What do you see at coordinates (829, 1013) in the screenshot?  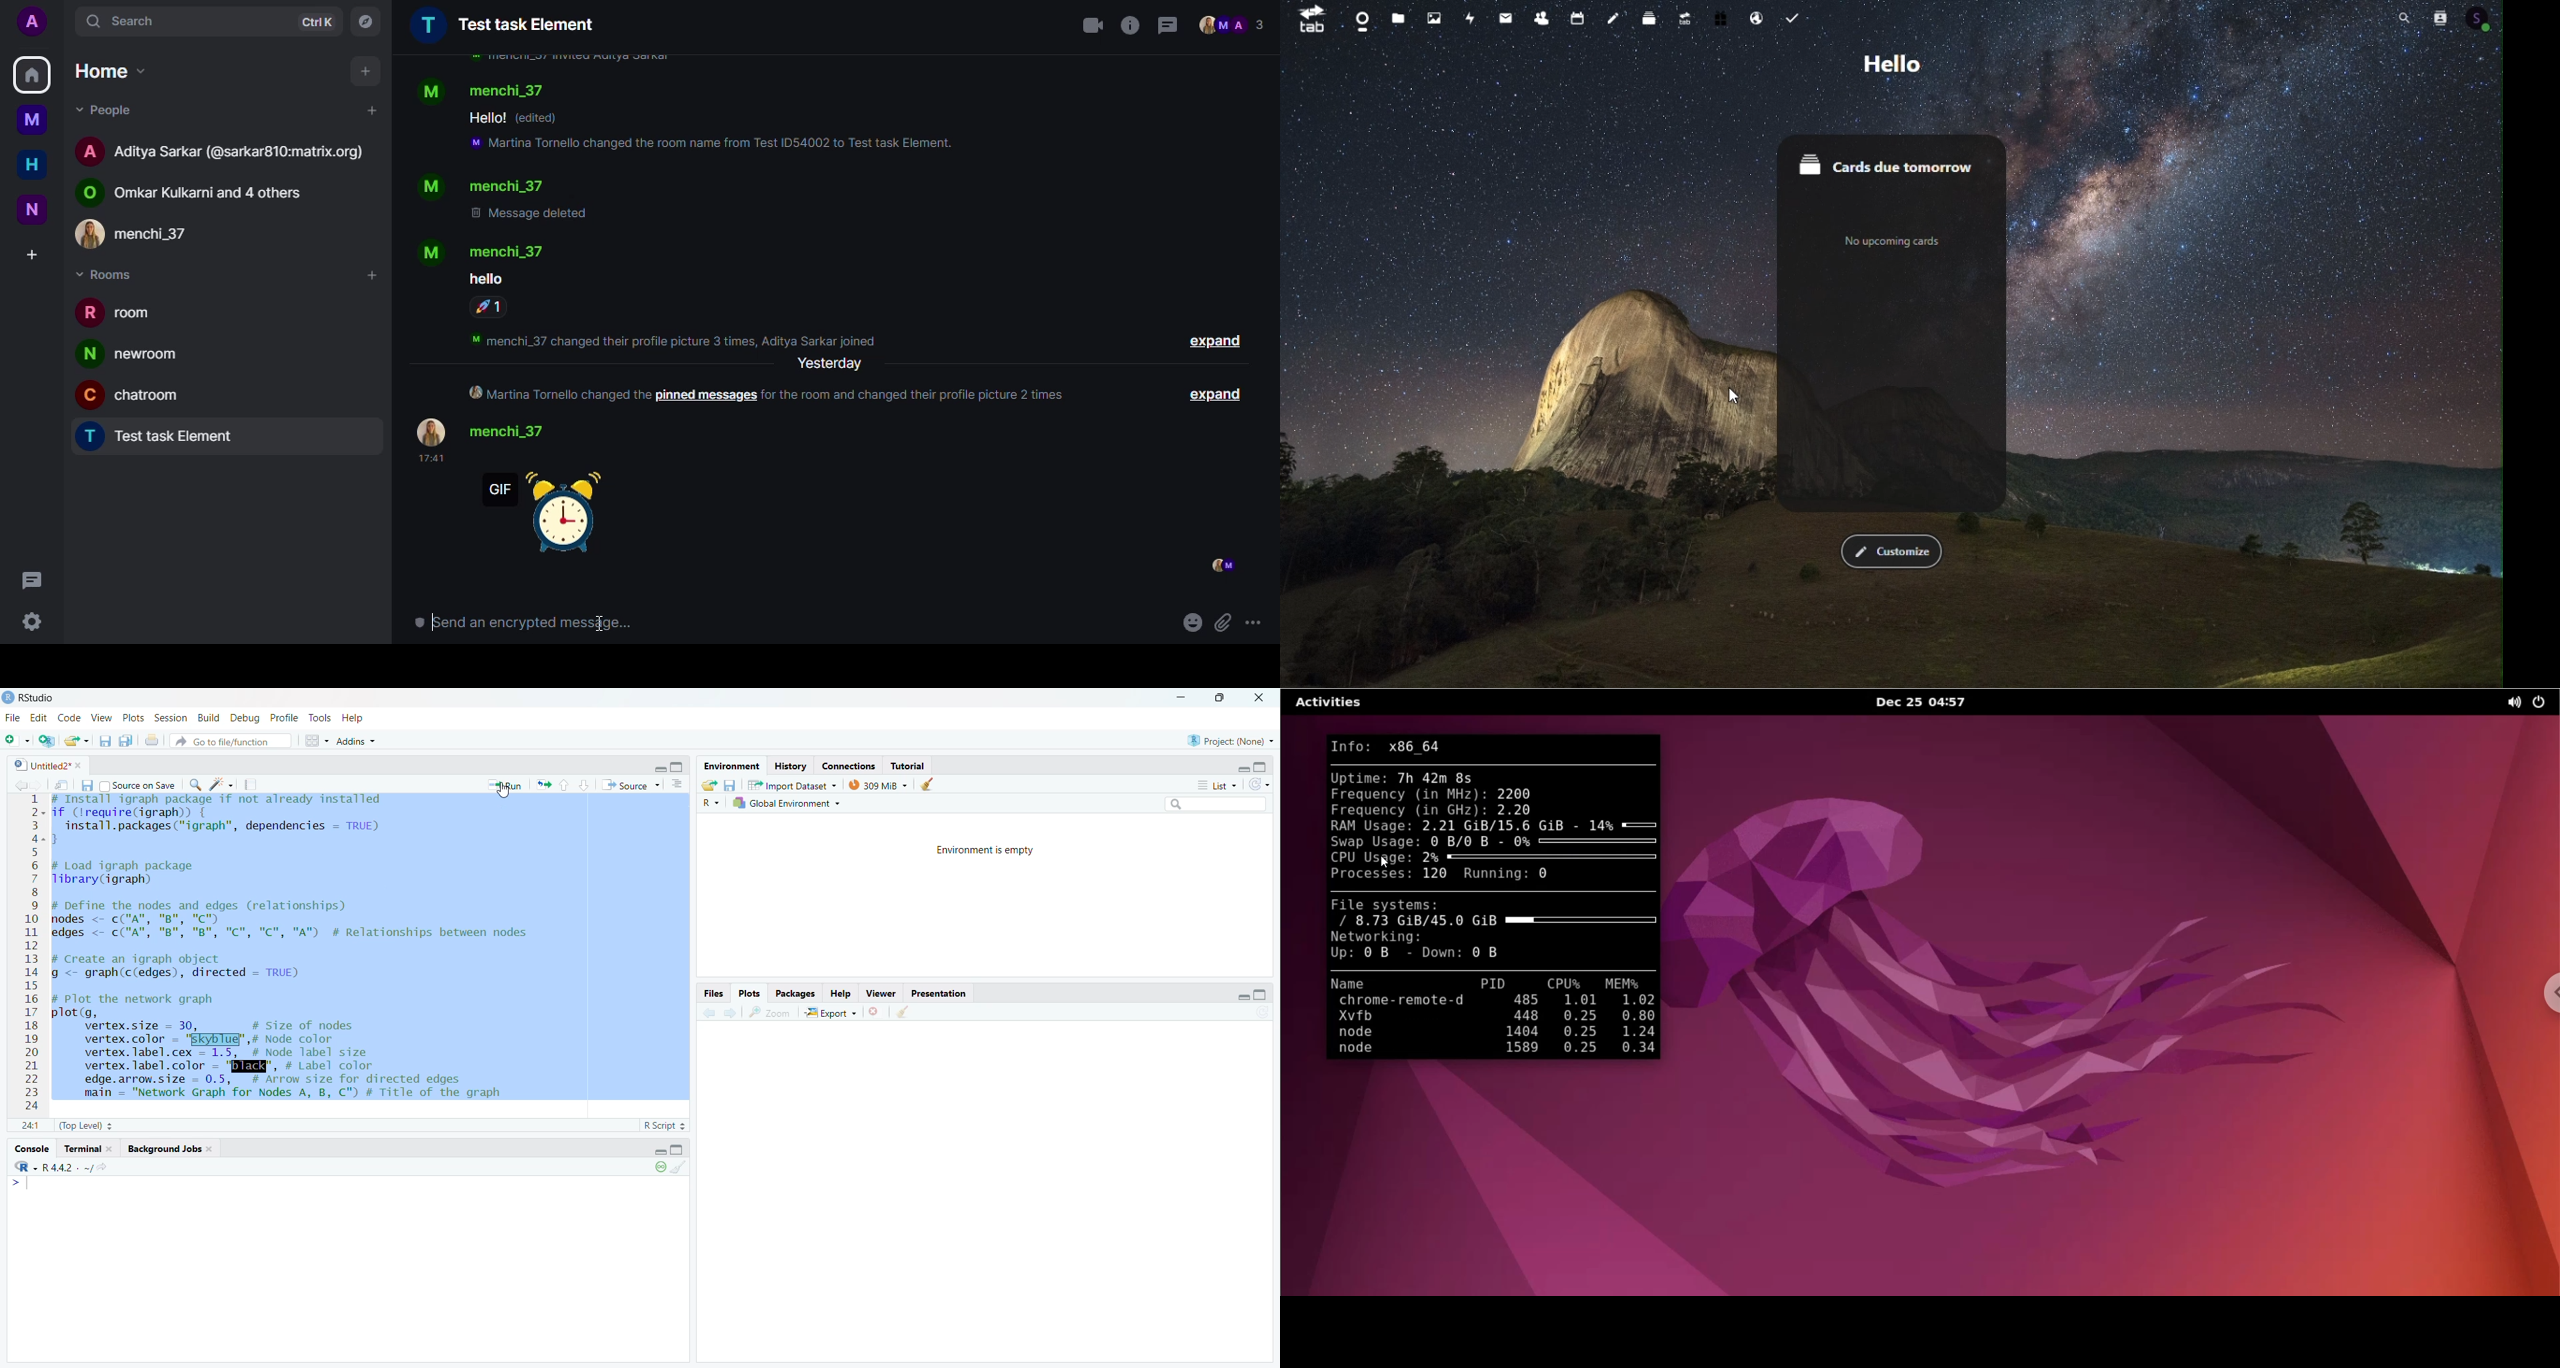 I see `Export +` at bounding box center [829, 1013].